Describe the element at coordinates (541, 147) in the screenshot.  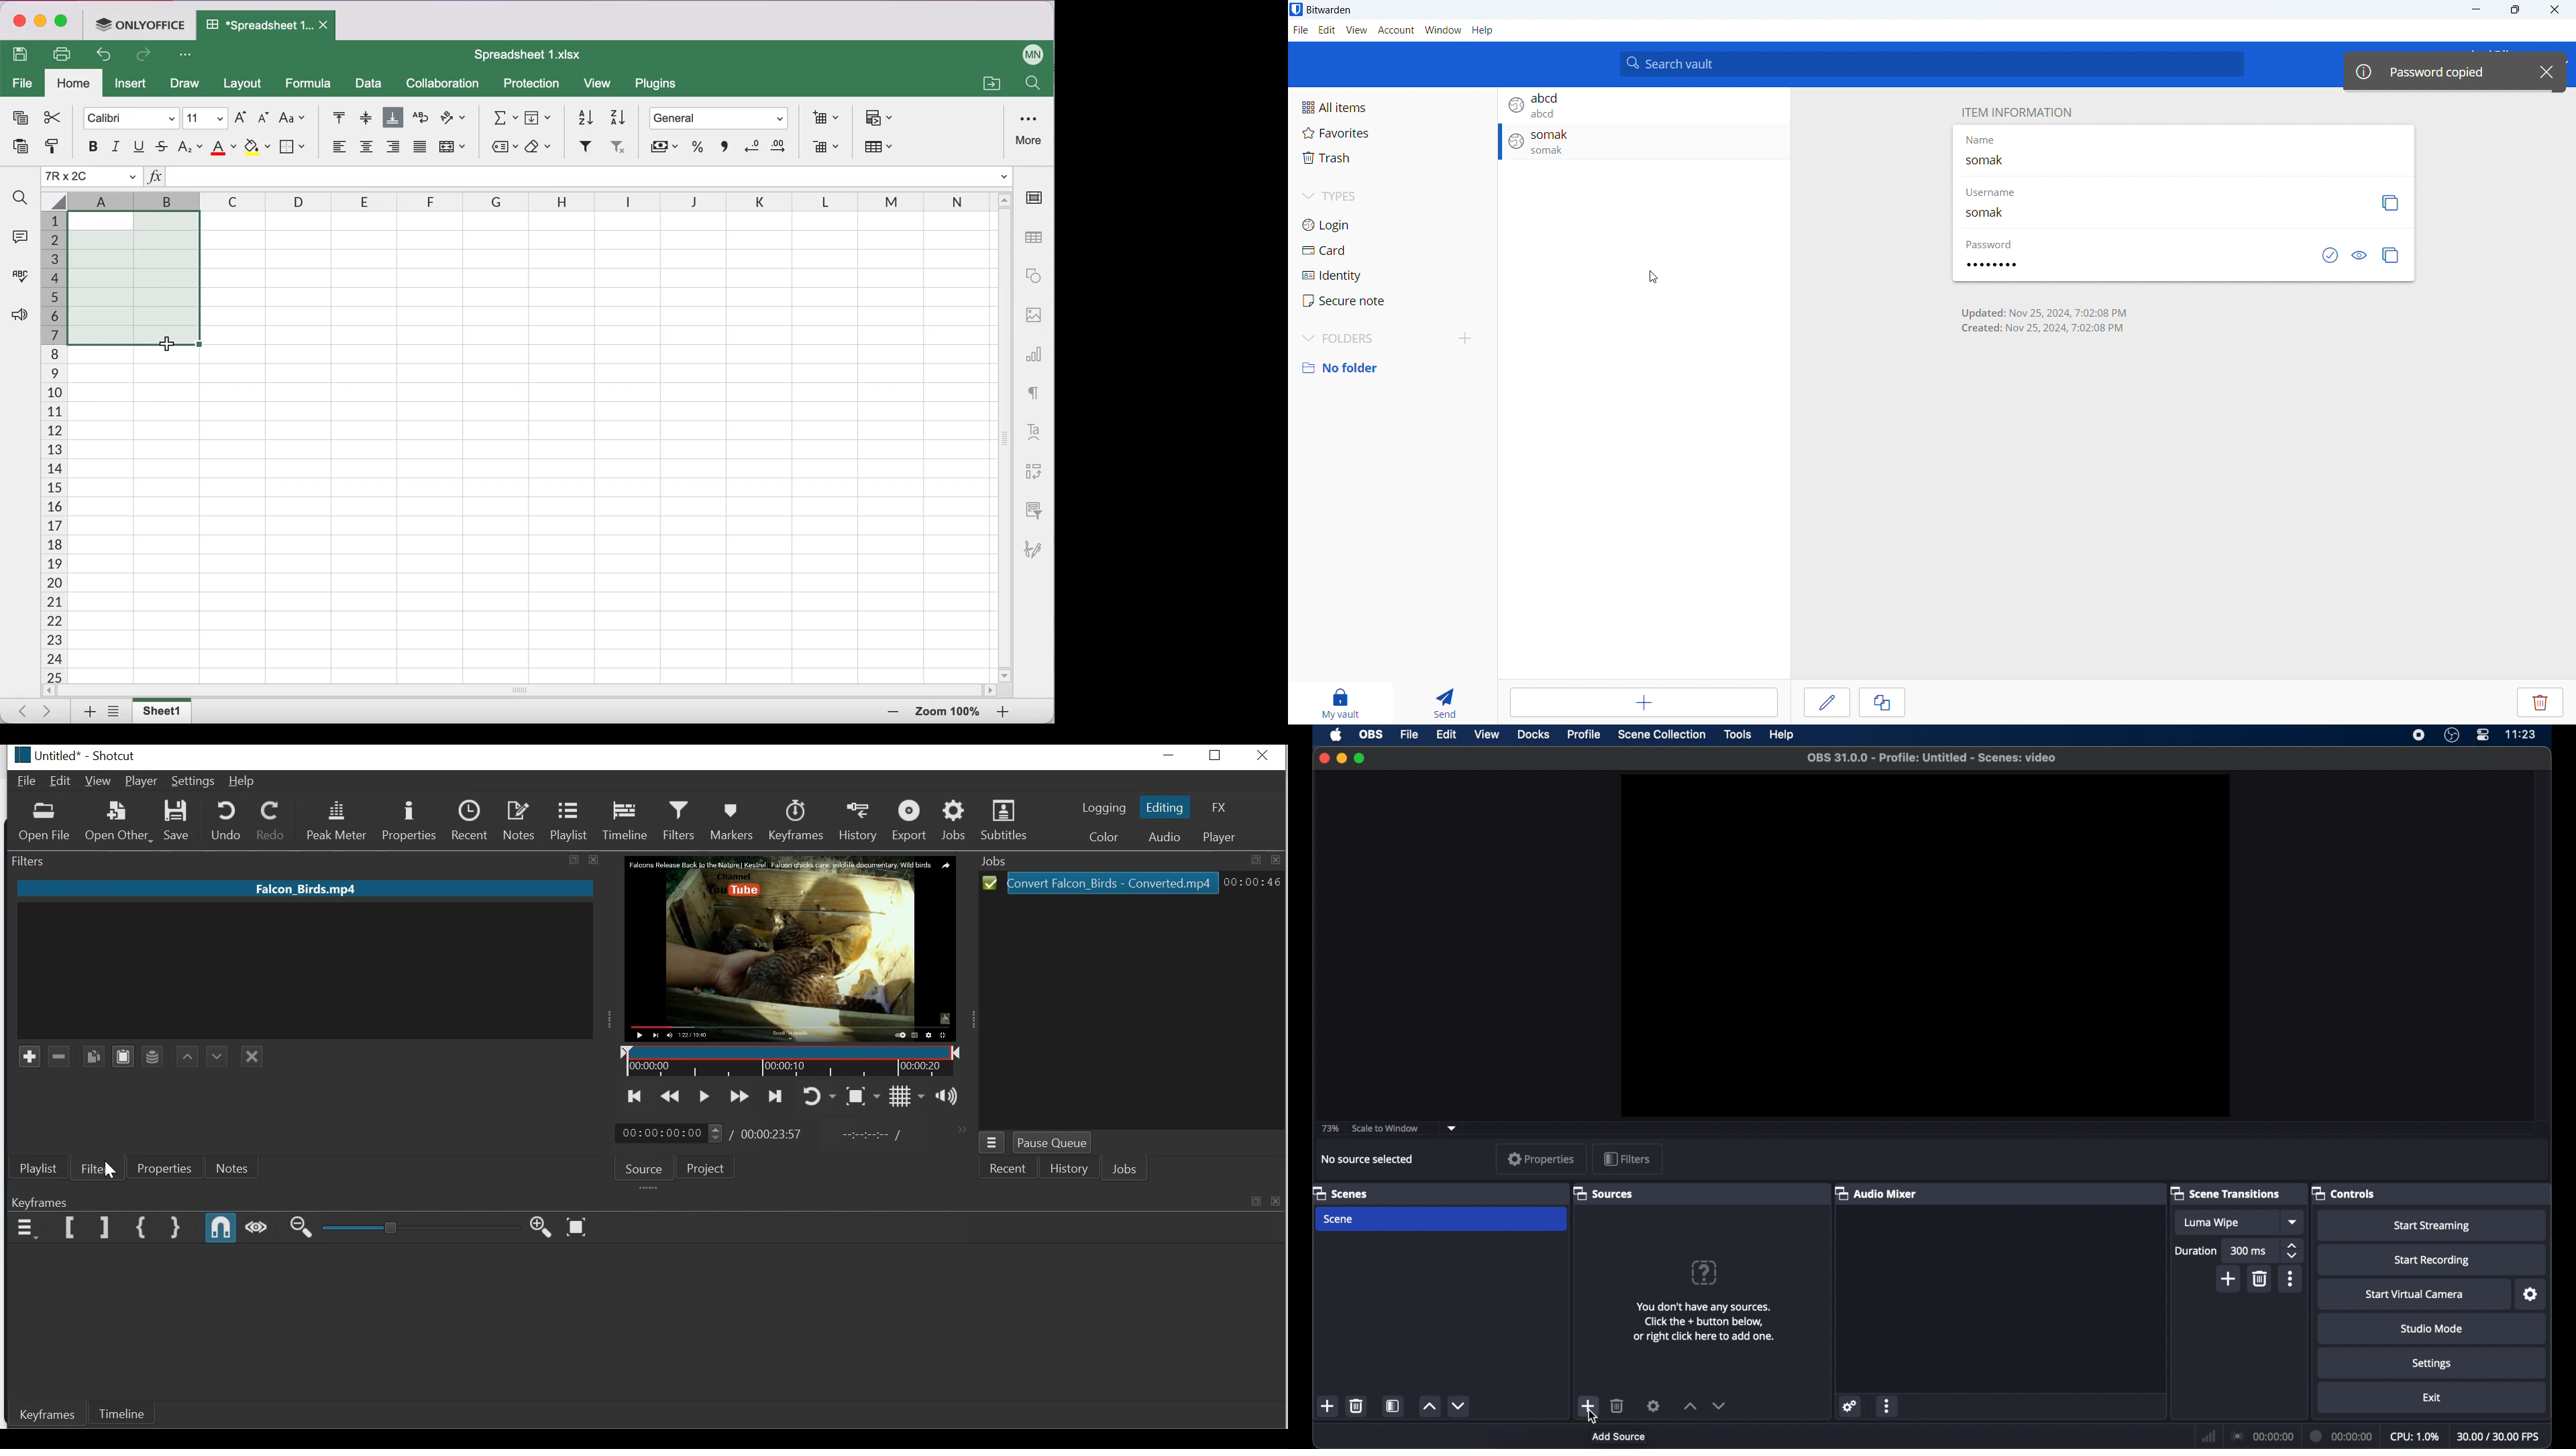
I see `clear` at that location.